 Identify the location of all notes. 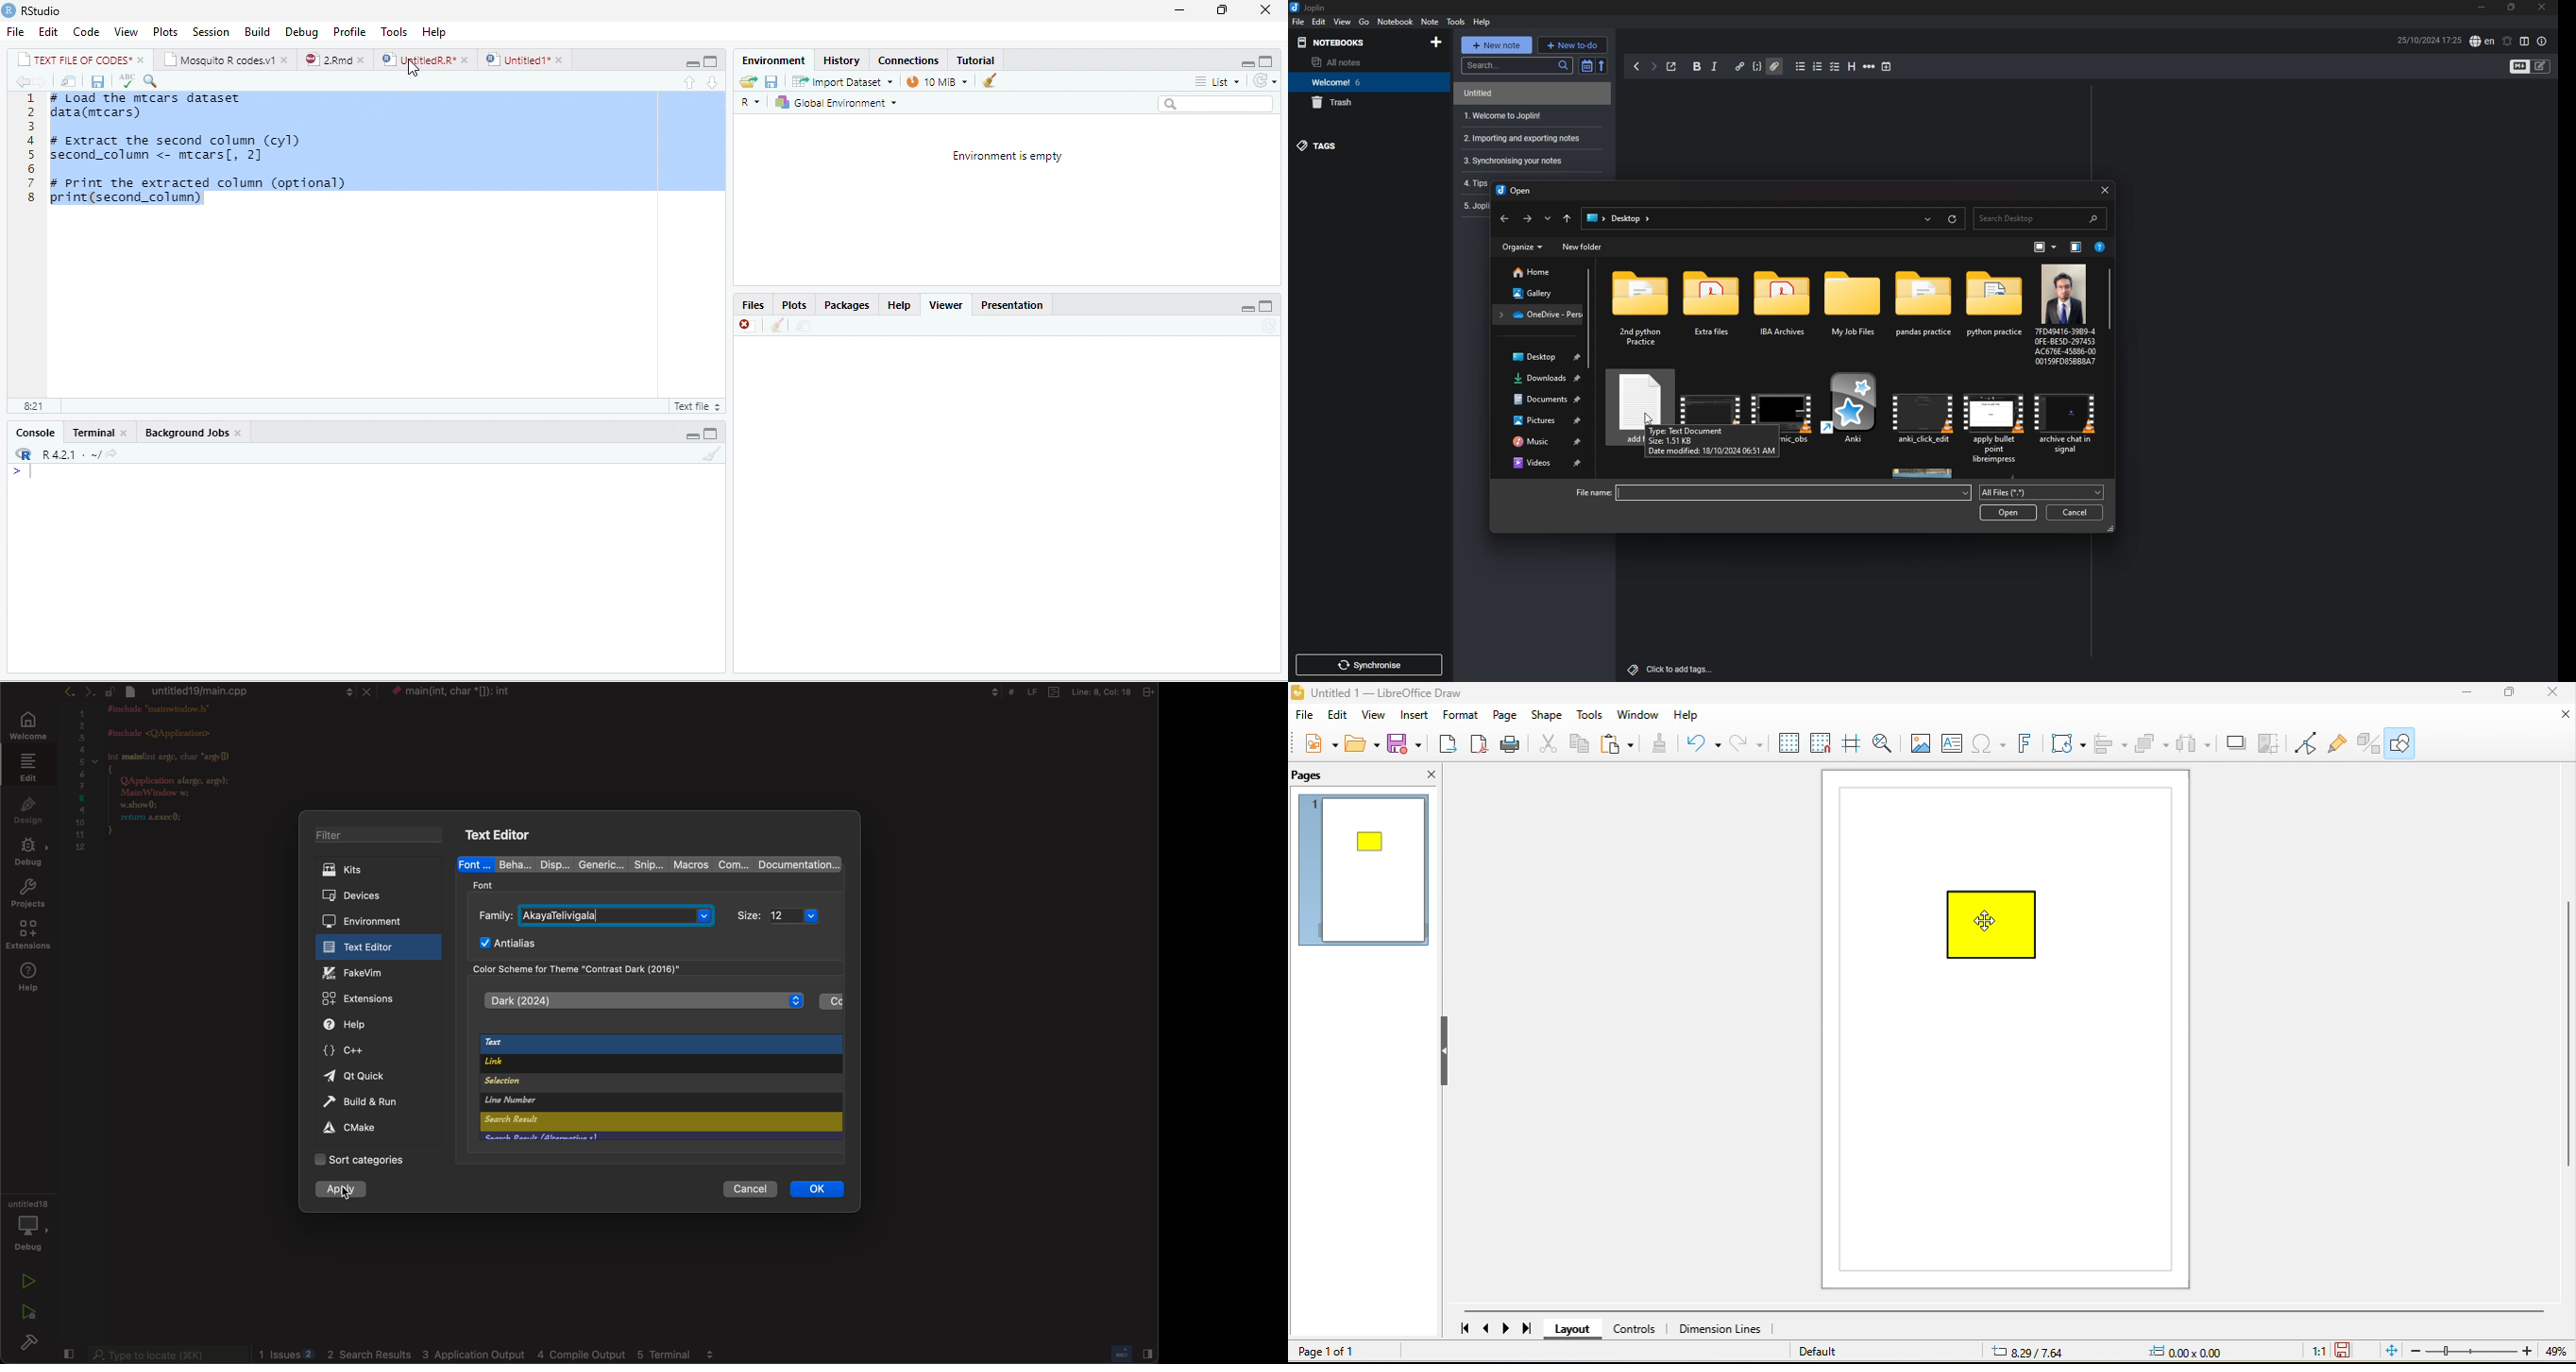
(1356, 62).